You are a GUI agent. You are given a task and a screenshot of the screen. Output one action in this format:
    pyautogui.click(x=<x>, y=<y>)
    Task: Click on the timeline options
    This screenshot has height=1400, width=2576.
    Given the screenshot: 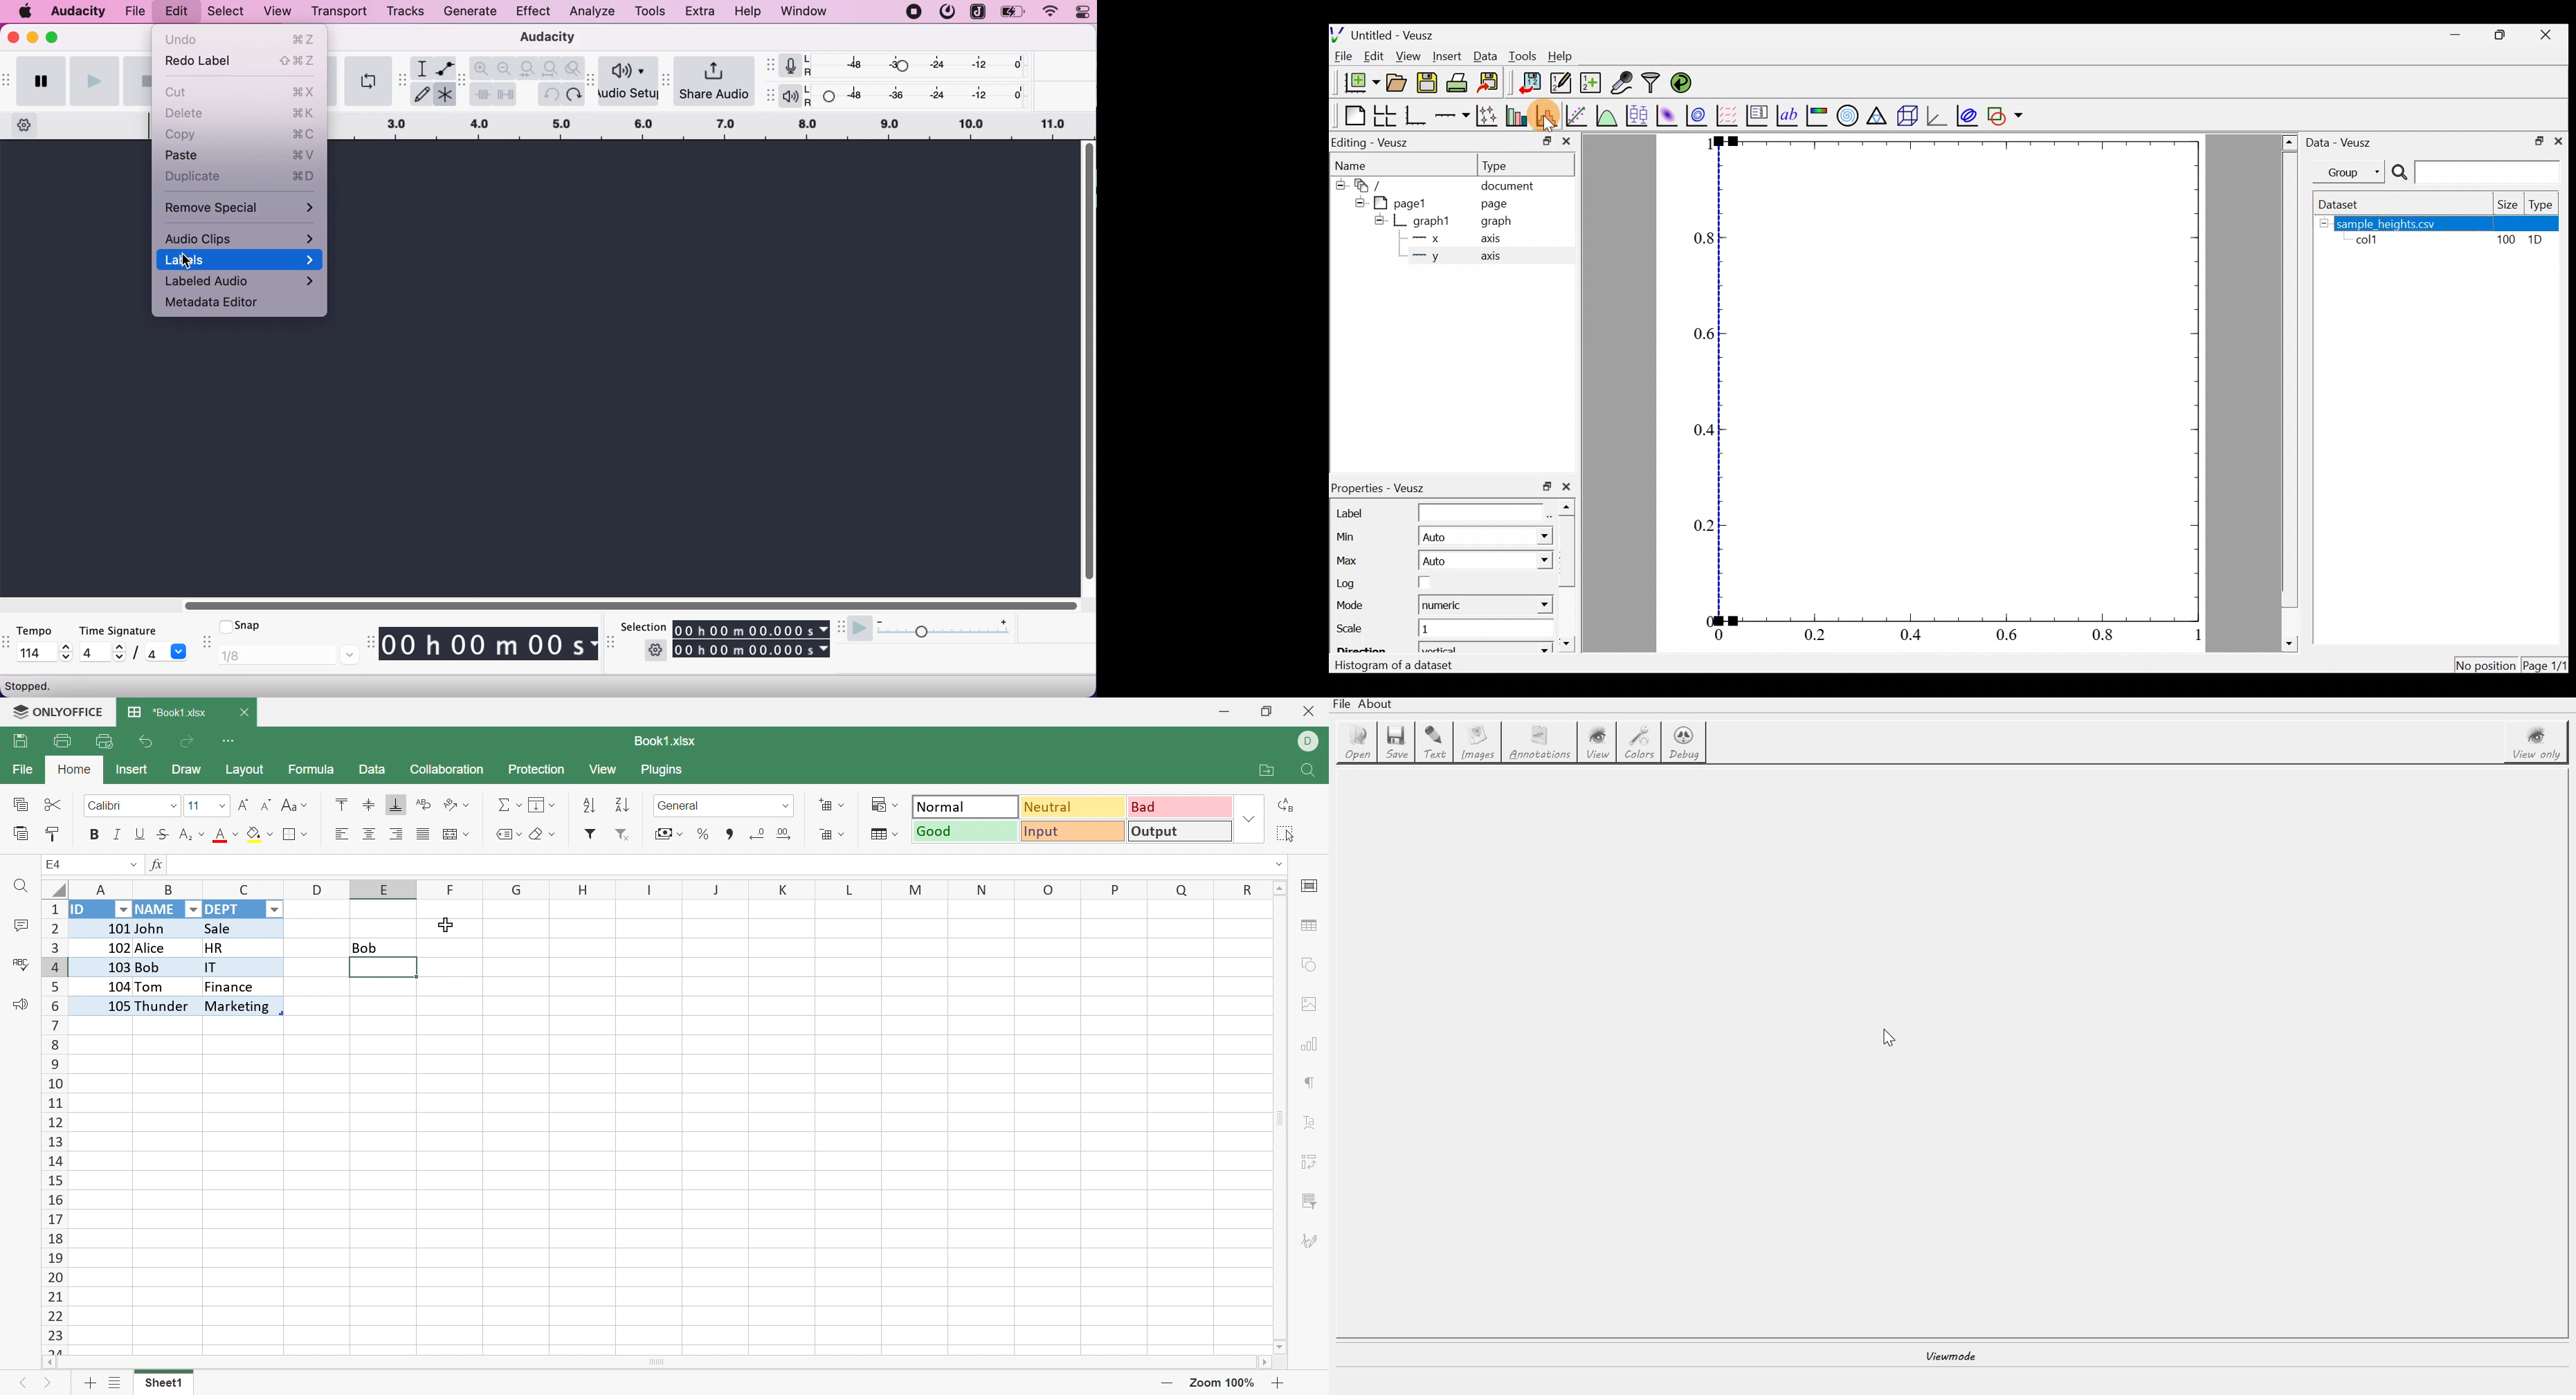 What is the action you would take?
    pyautogui.click(x=25, y=123)
    